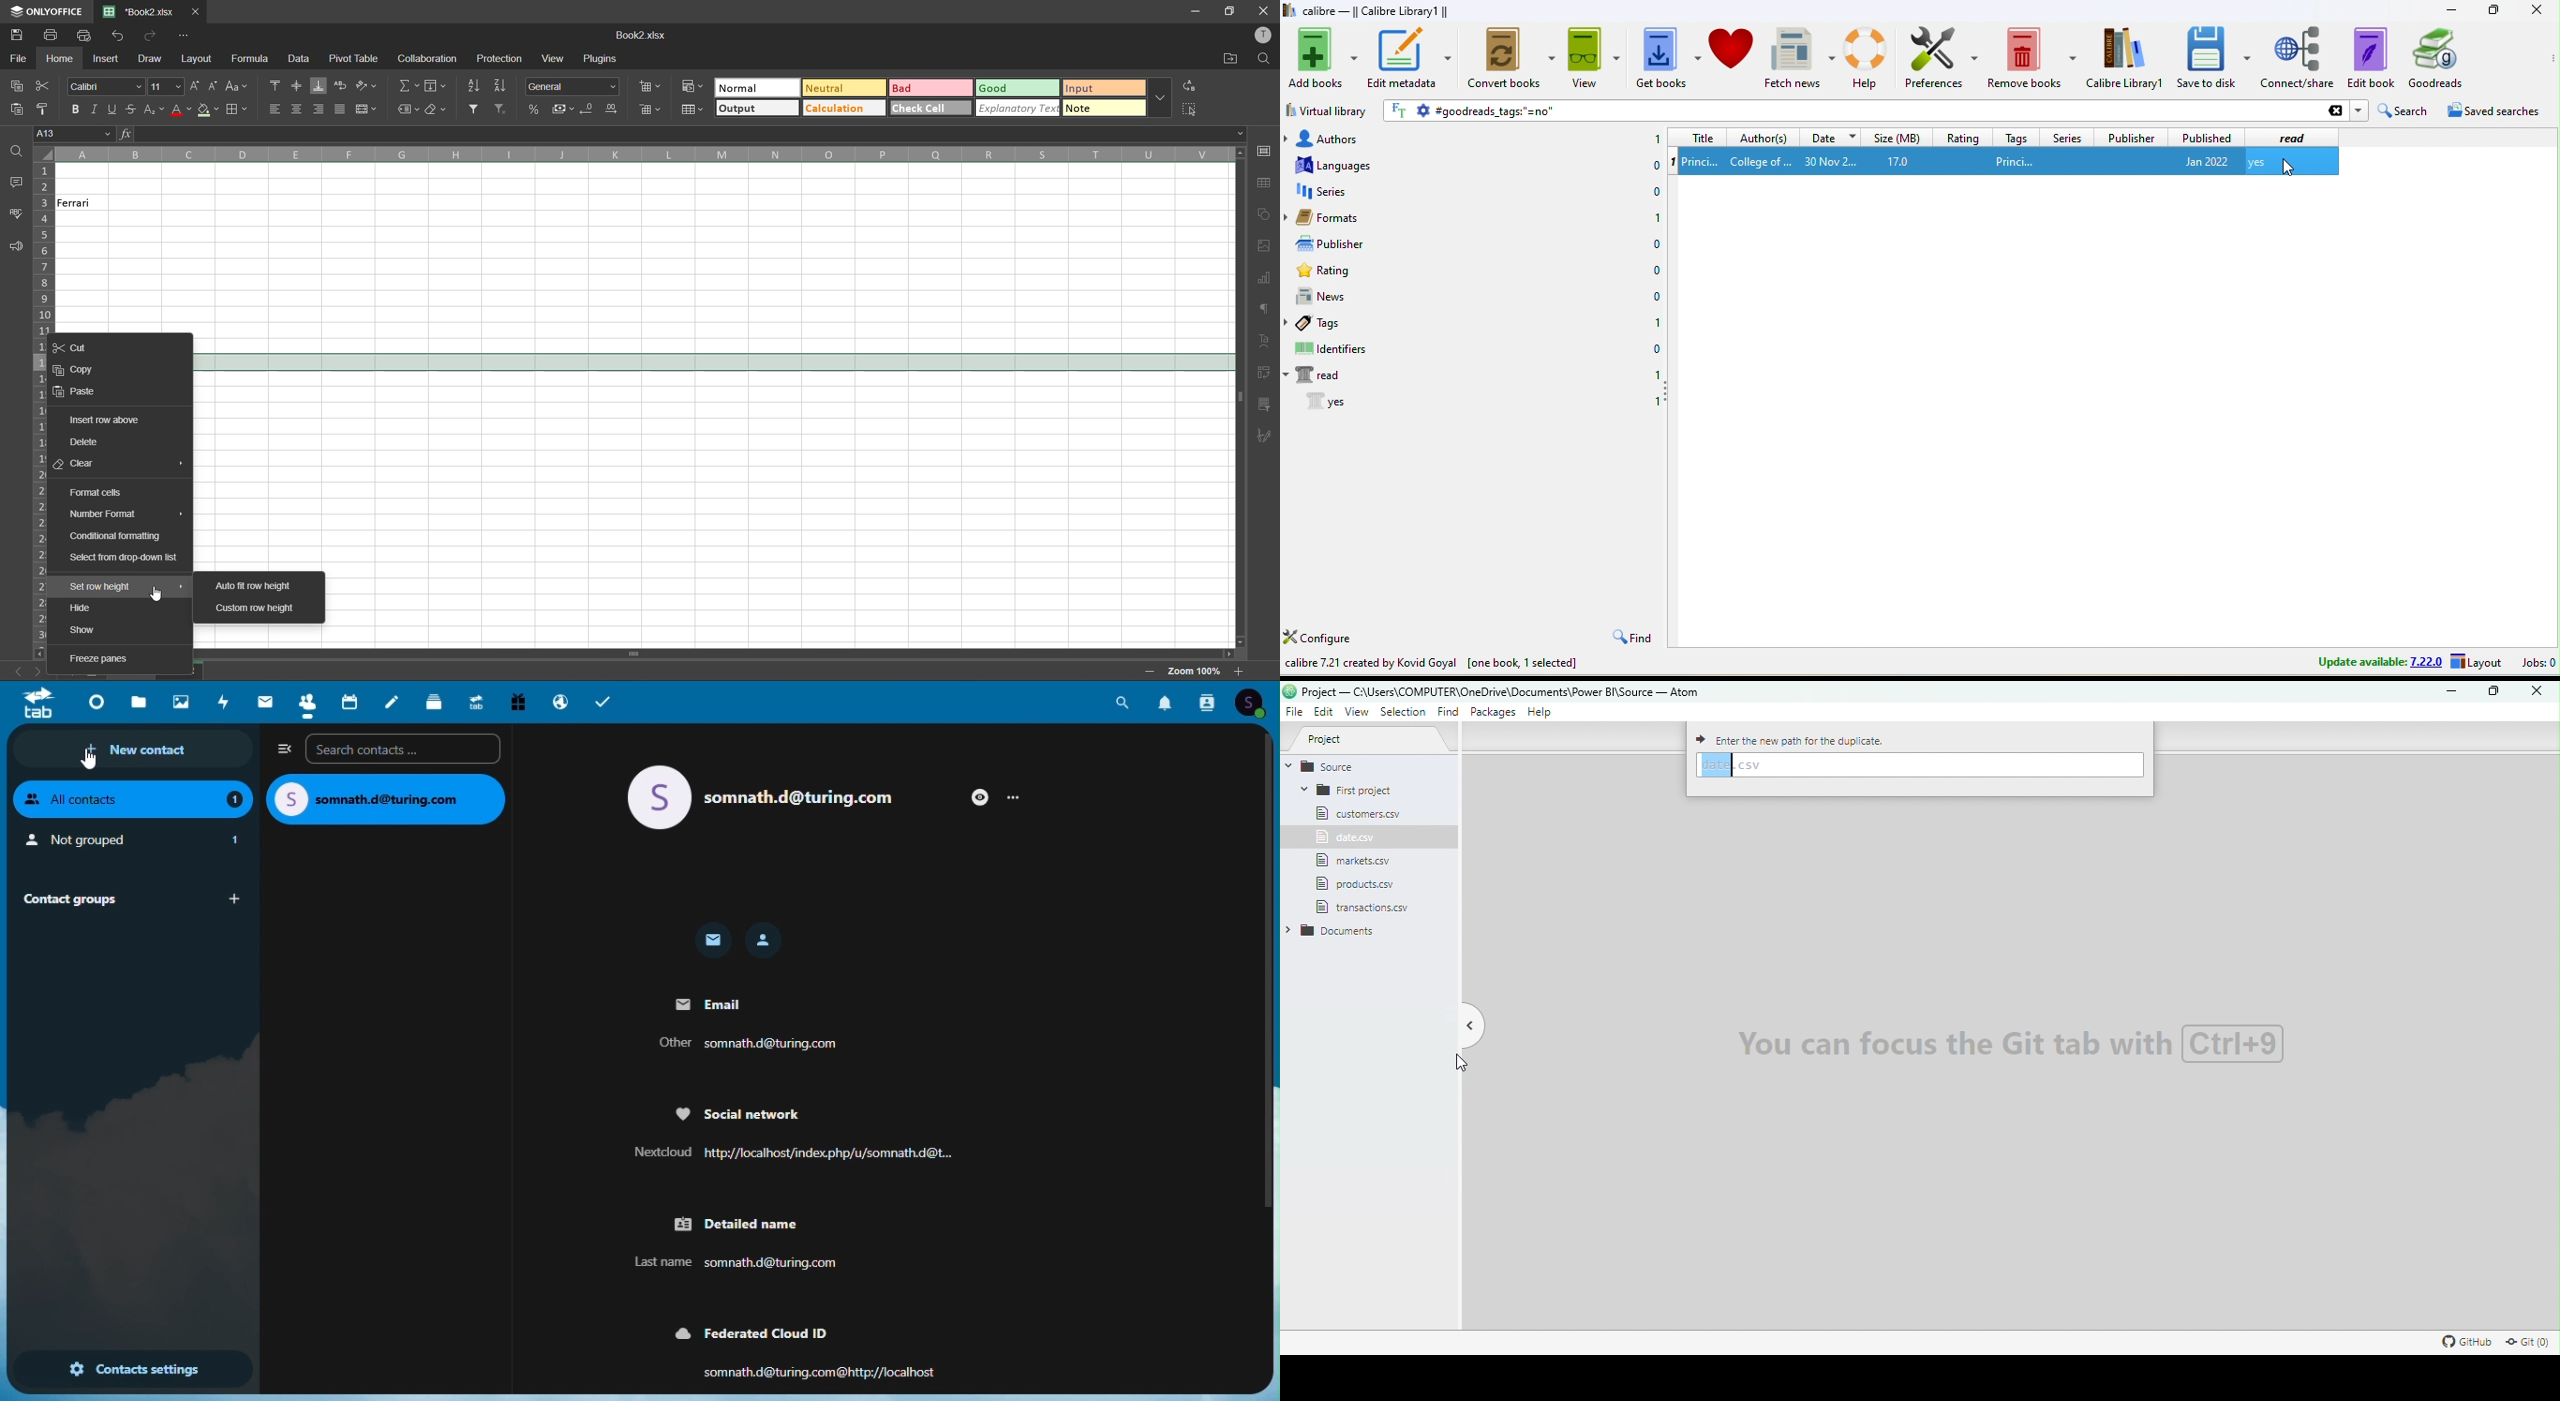 This screenshot has width=2576, height=1428. What do you see at coordinates (1409, 59) in the screenshot?
I see `edit metadata` at bounding box center [1409, 59].